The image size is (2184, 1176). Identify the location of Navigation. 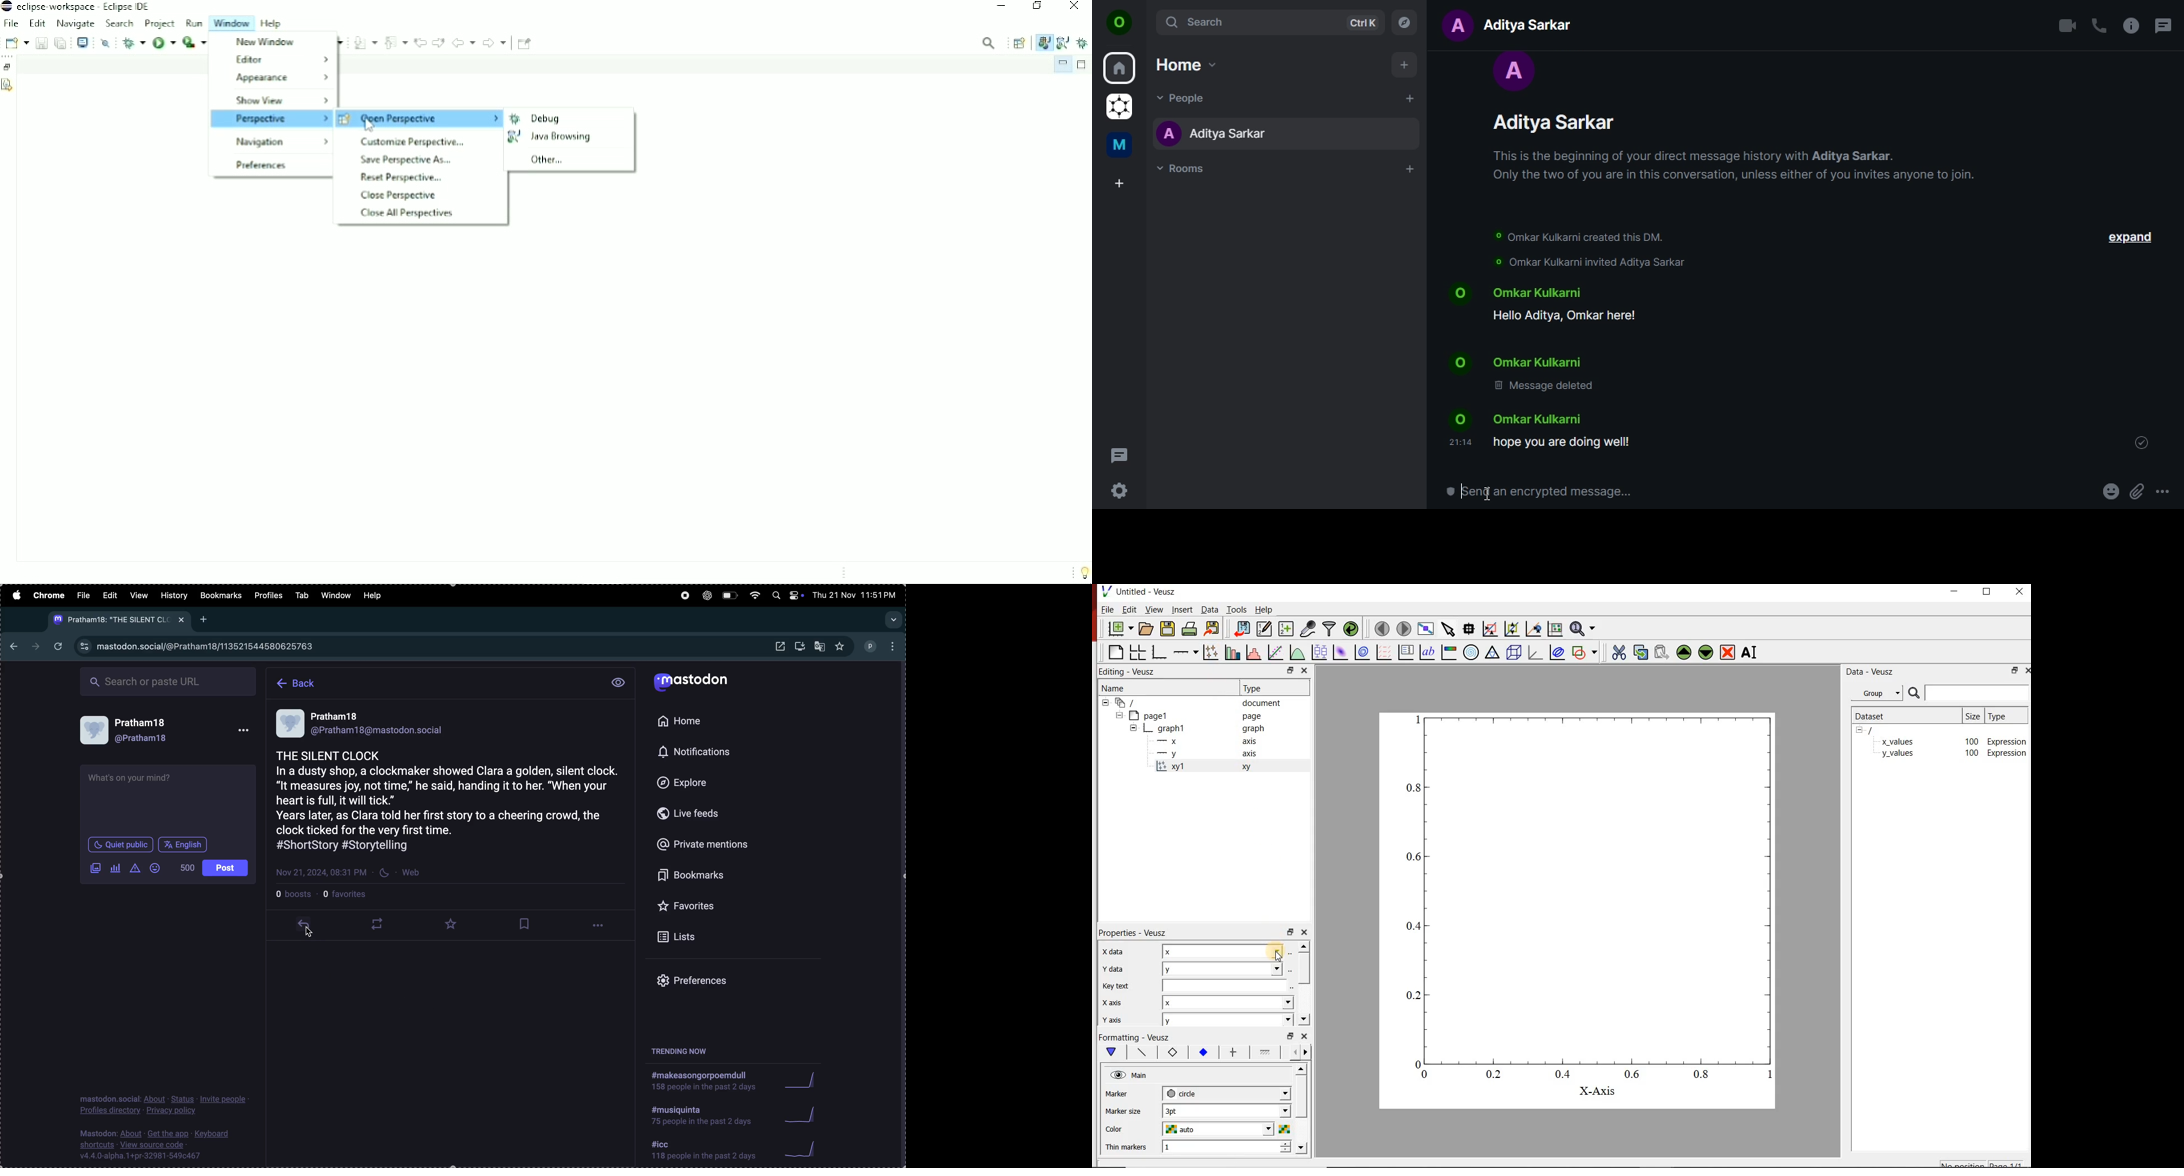
(281, 142).